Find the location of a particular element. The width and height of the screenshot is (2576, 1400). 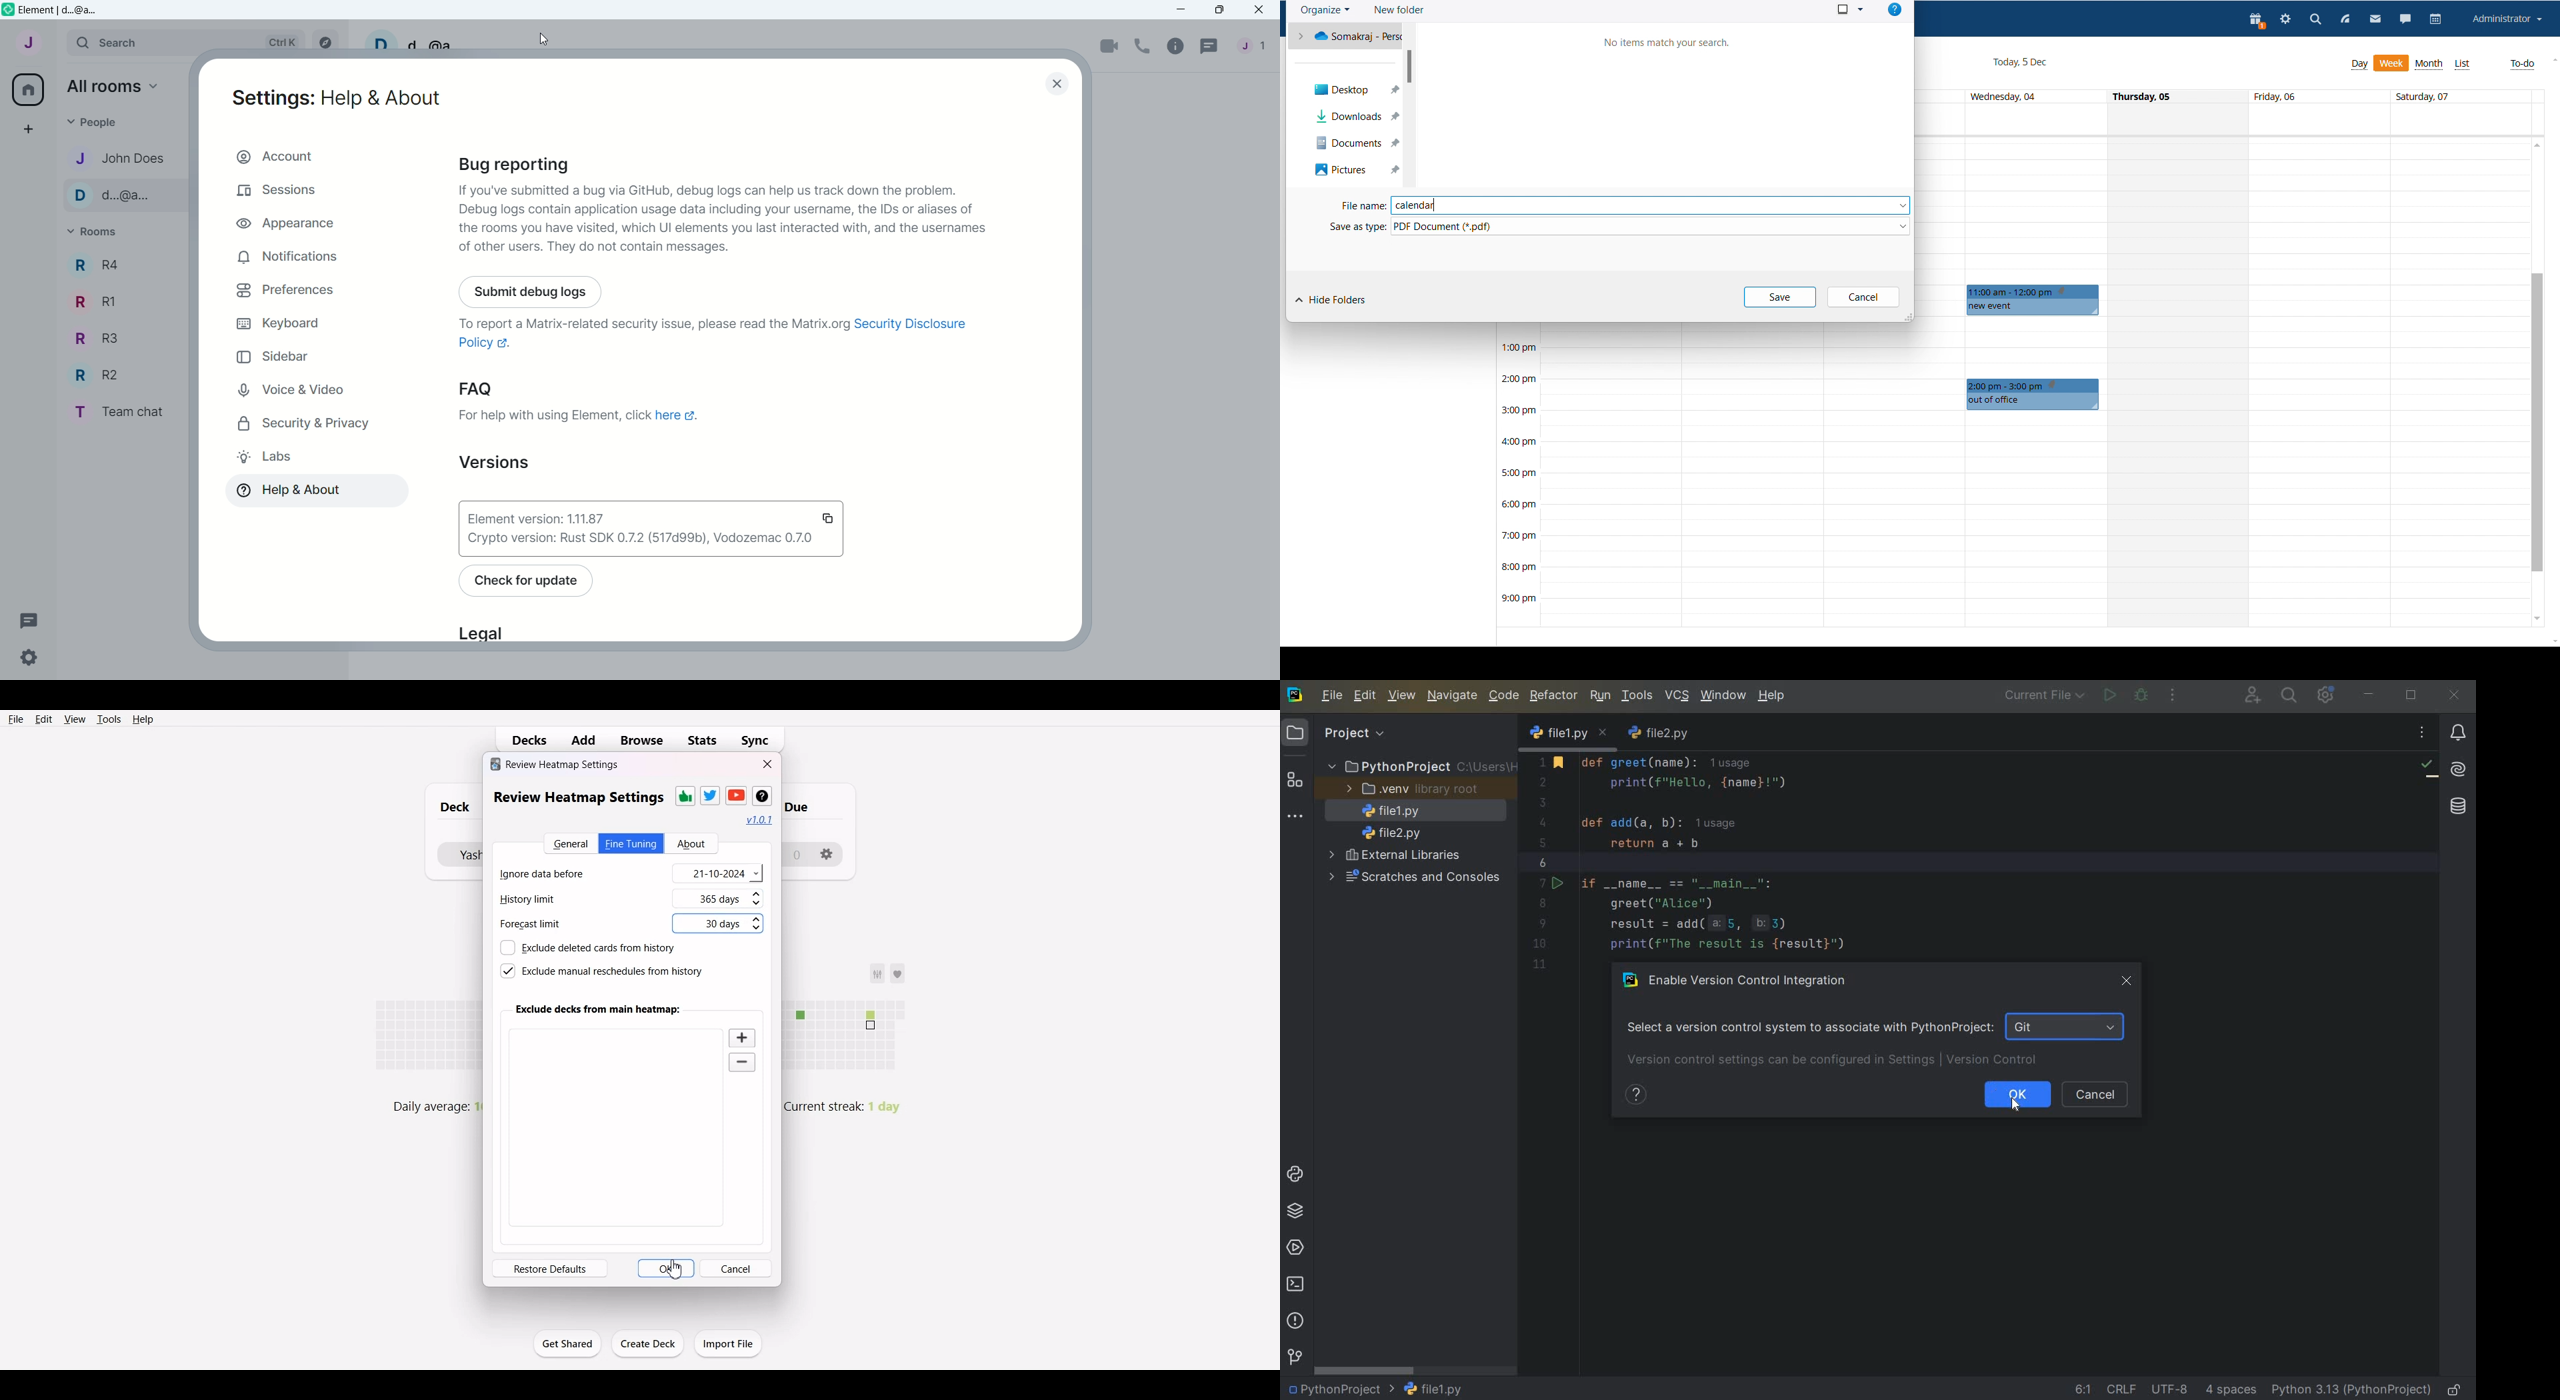

365 days is located at coordinates (733, 899).